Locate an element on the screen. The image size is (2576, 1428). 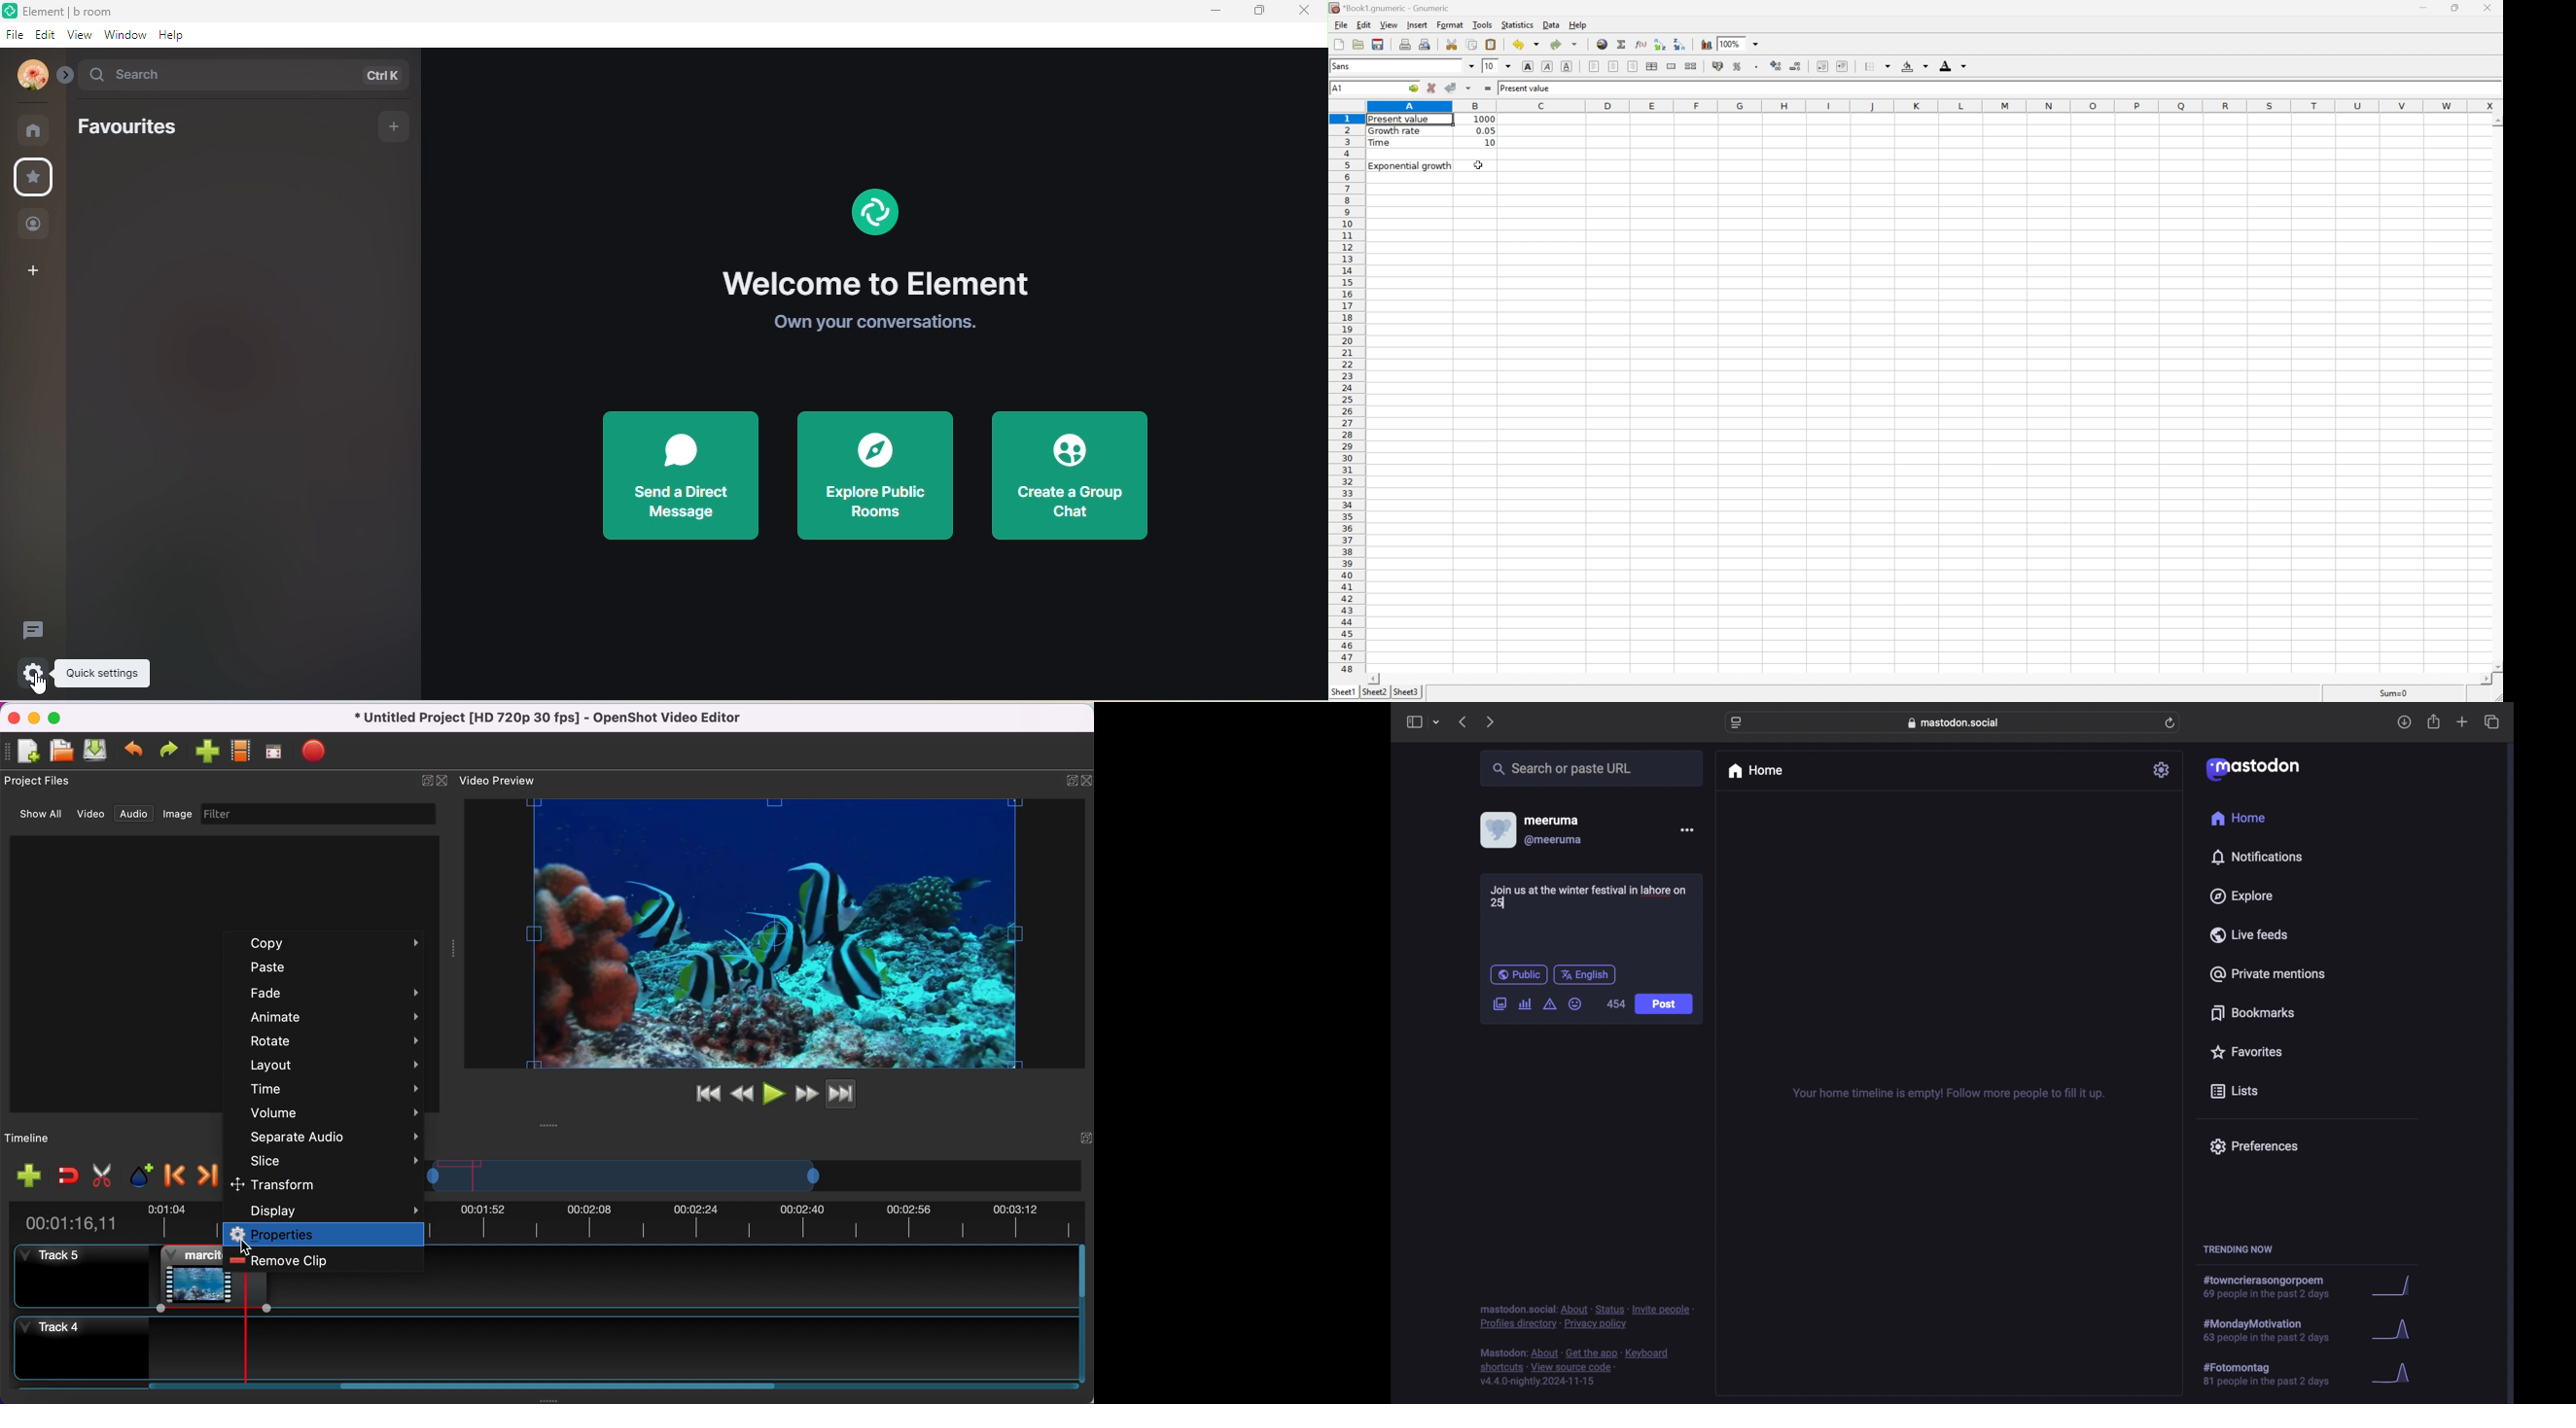
text cursor is located at coordinates (1503, 903).